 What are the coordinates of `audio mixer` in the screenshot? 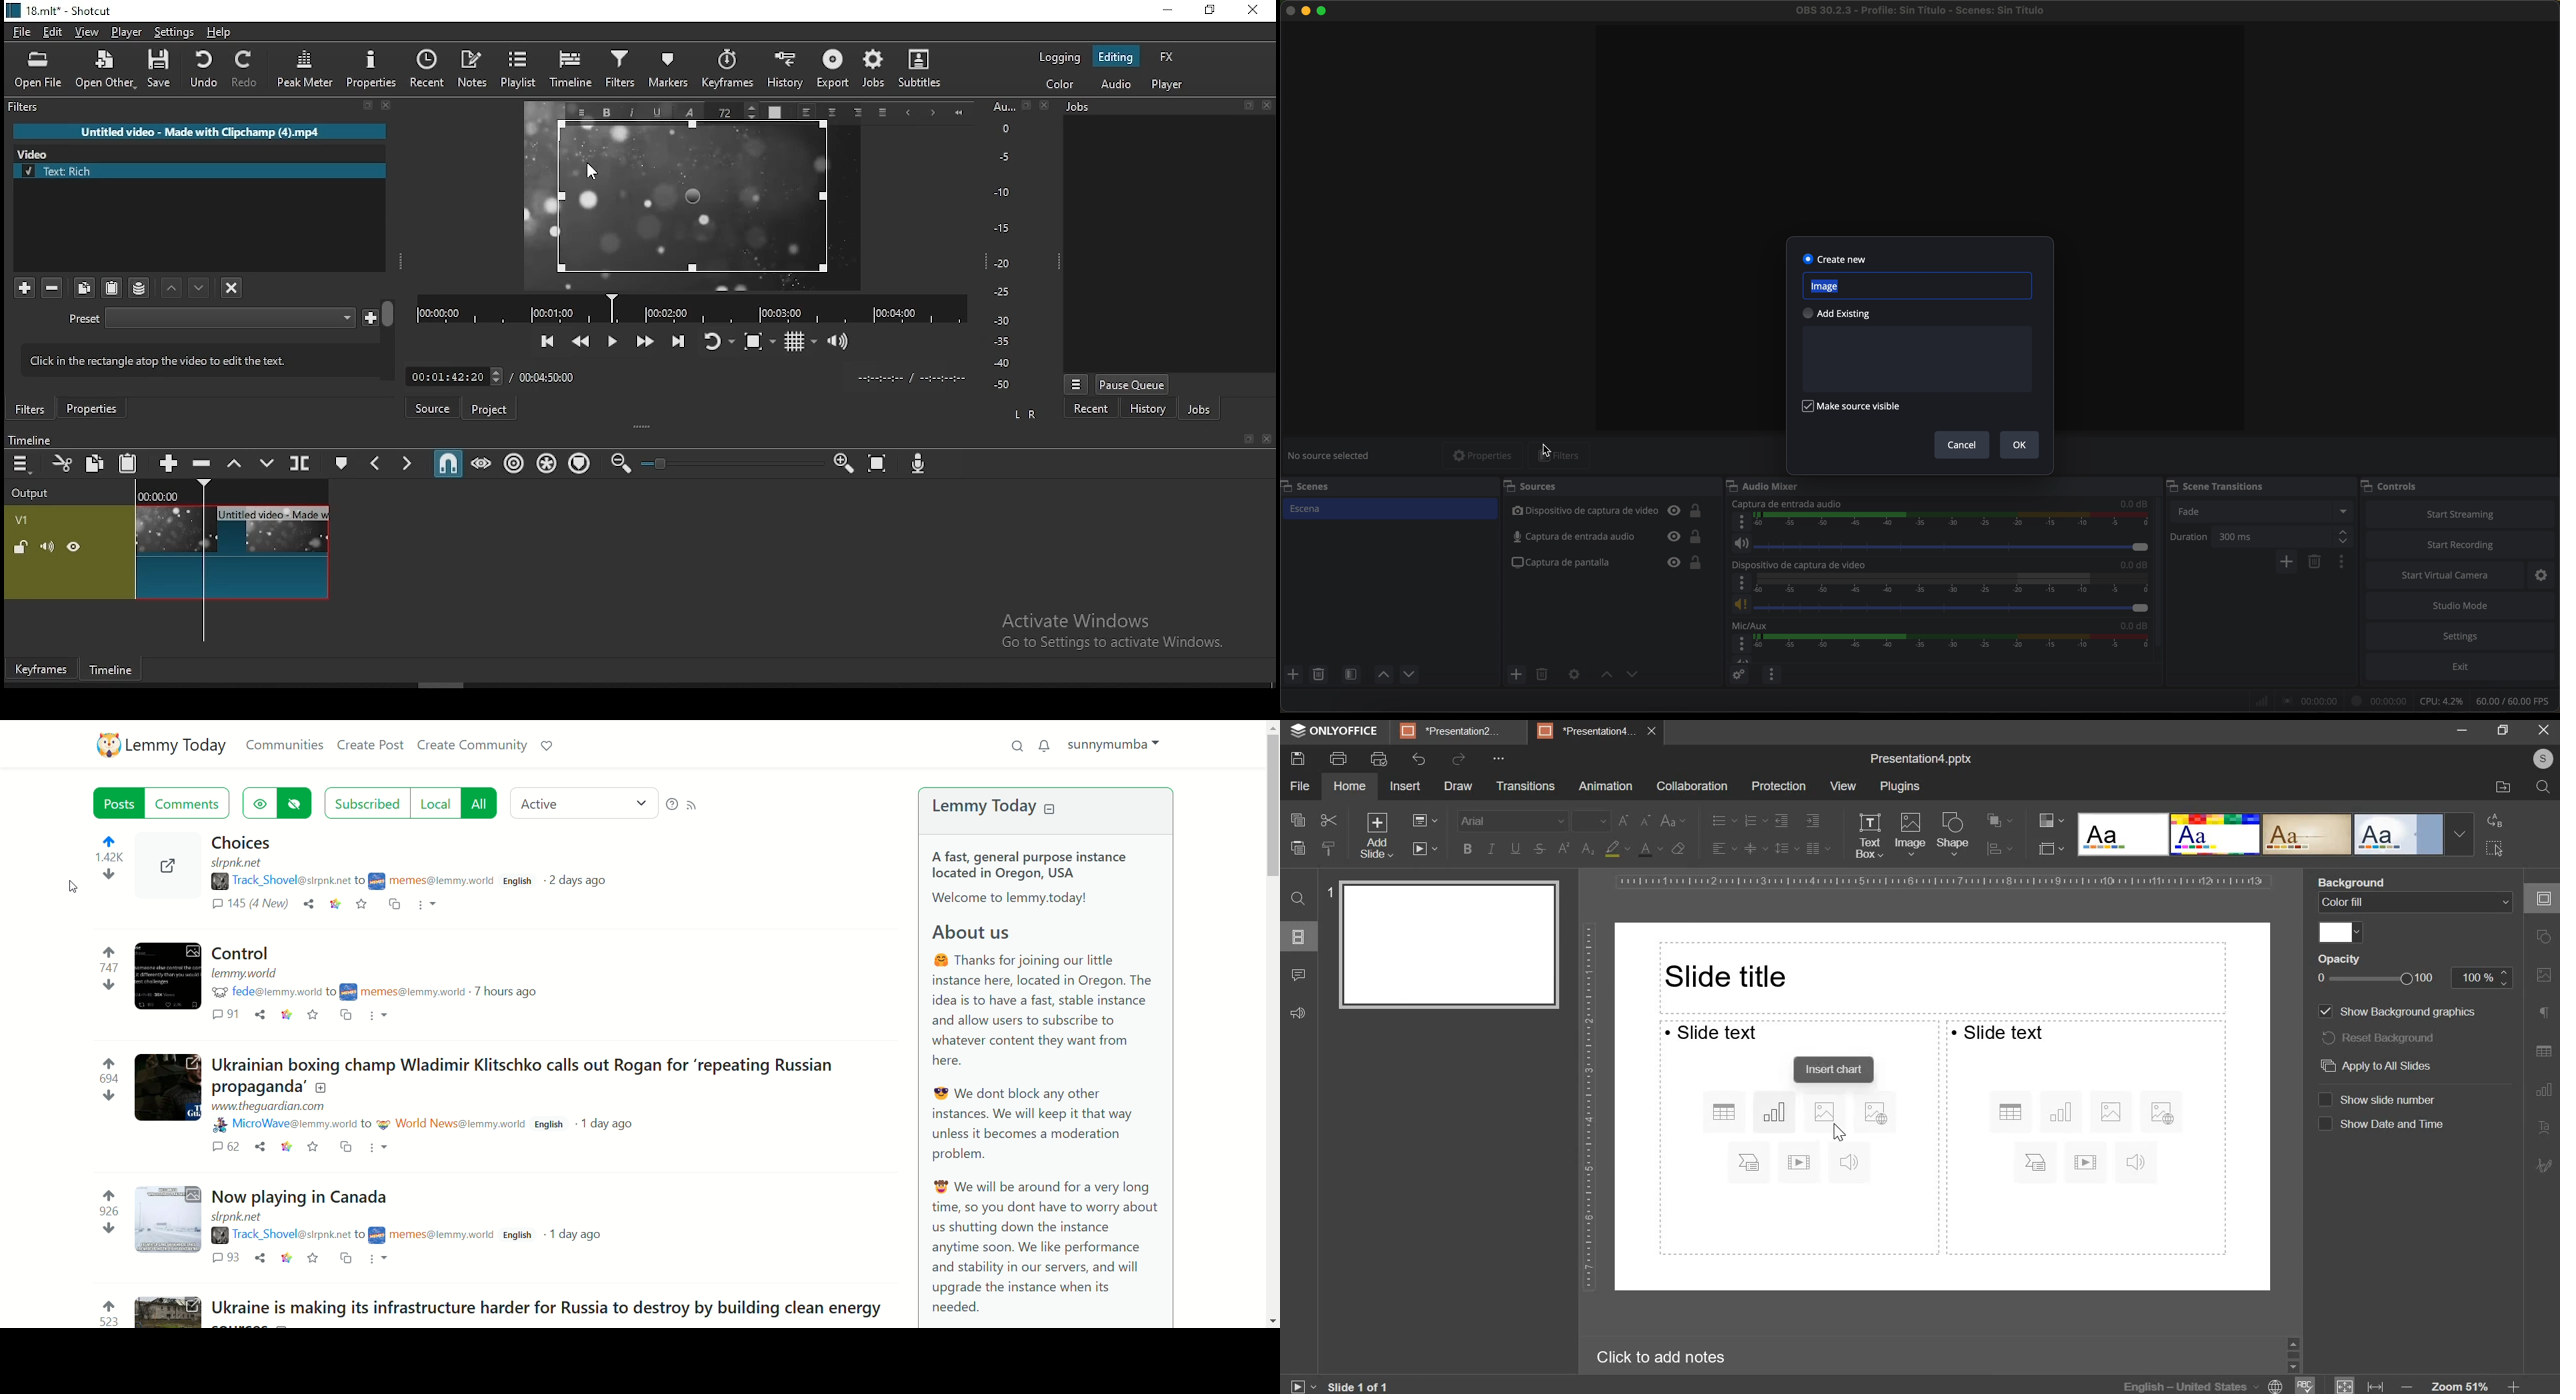 It's located at (1768, 485).